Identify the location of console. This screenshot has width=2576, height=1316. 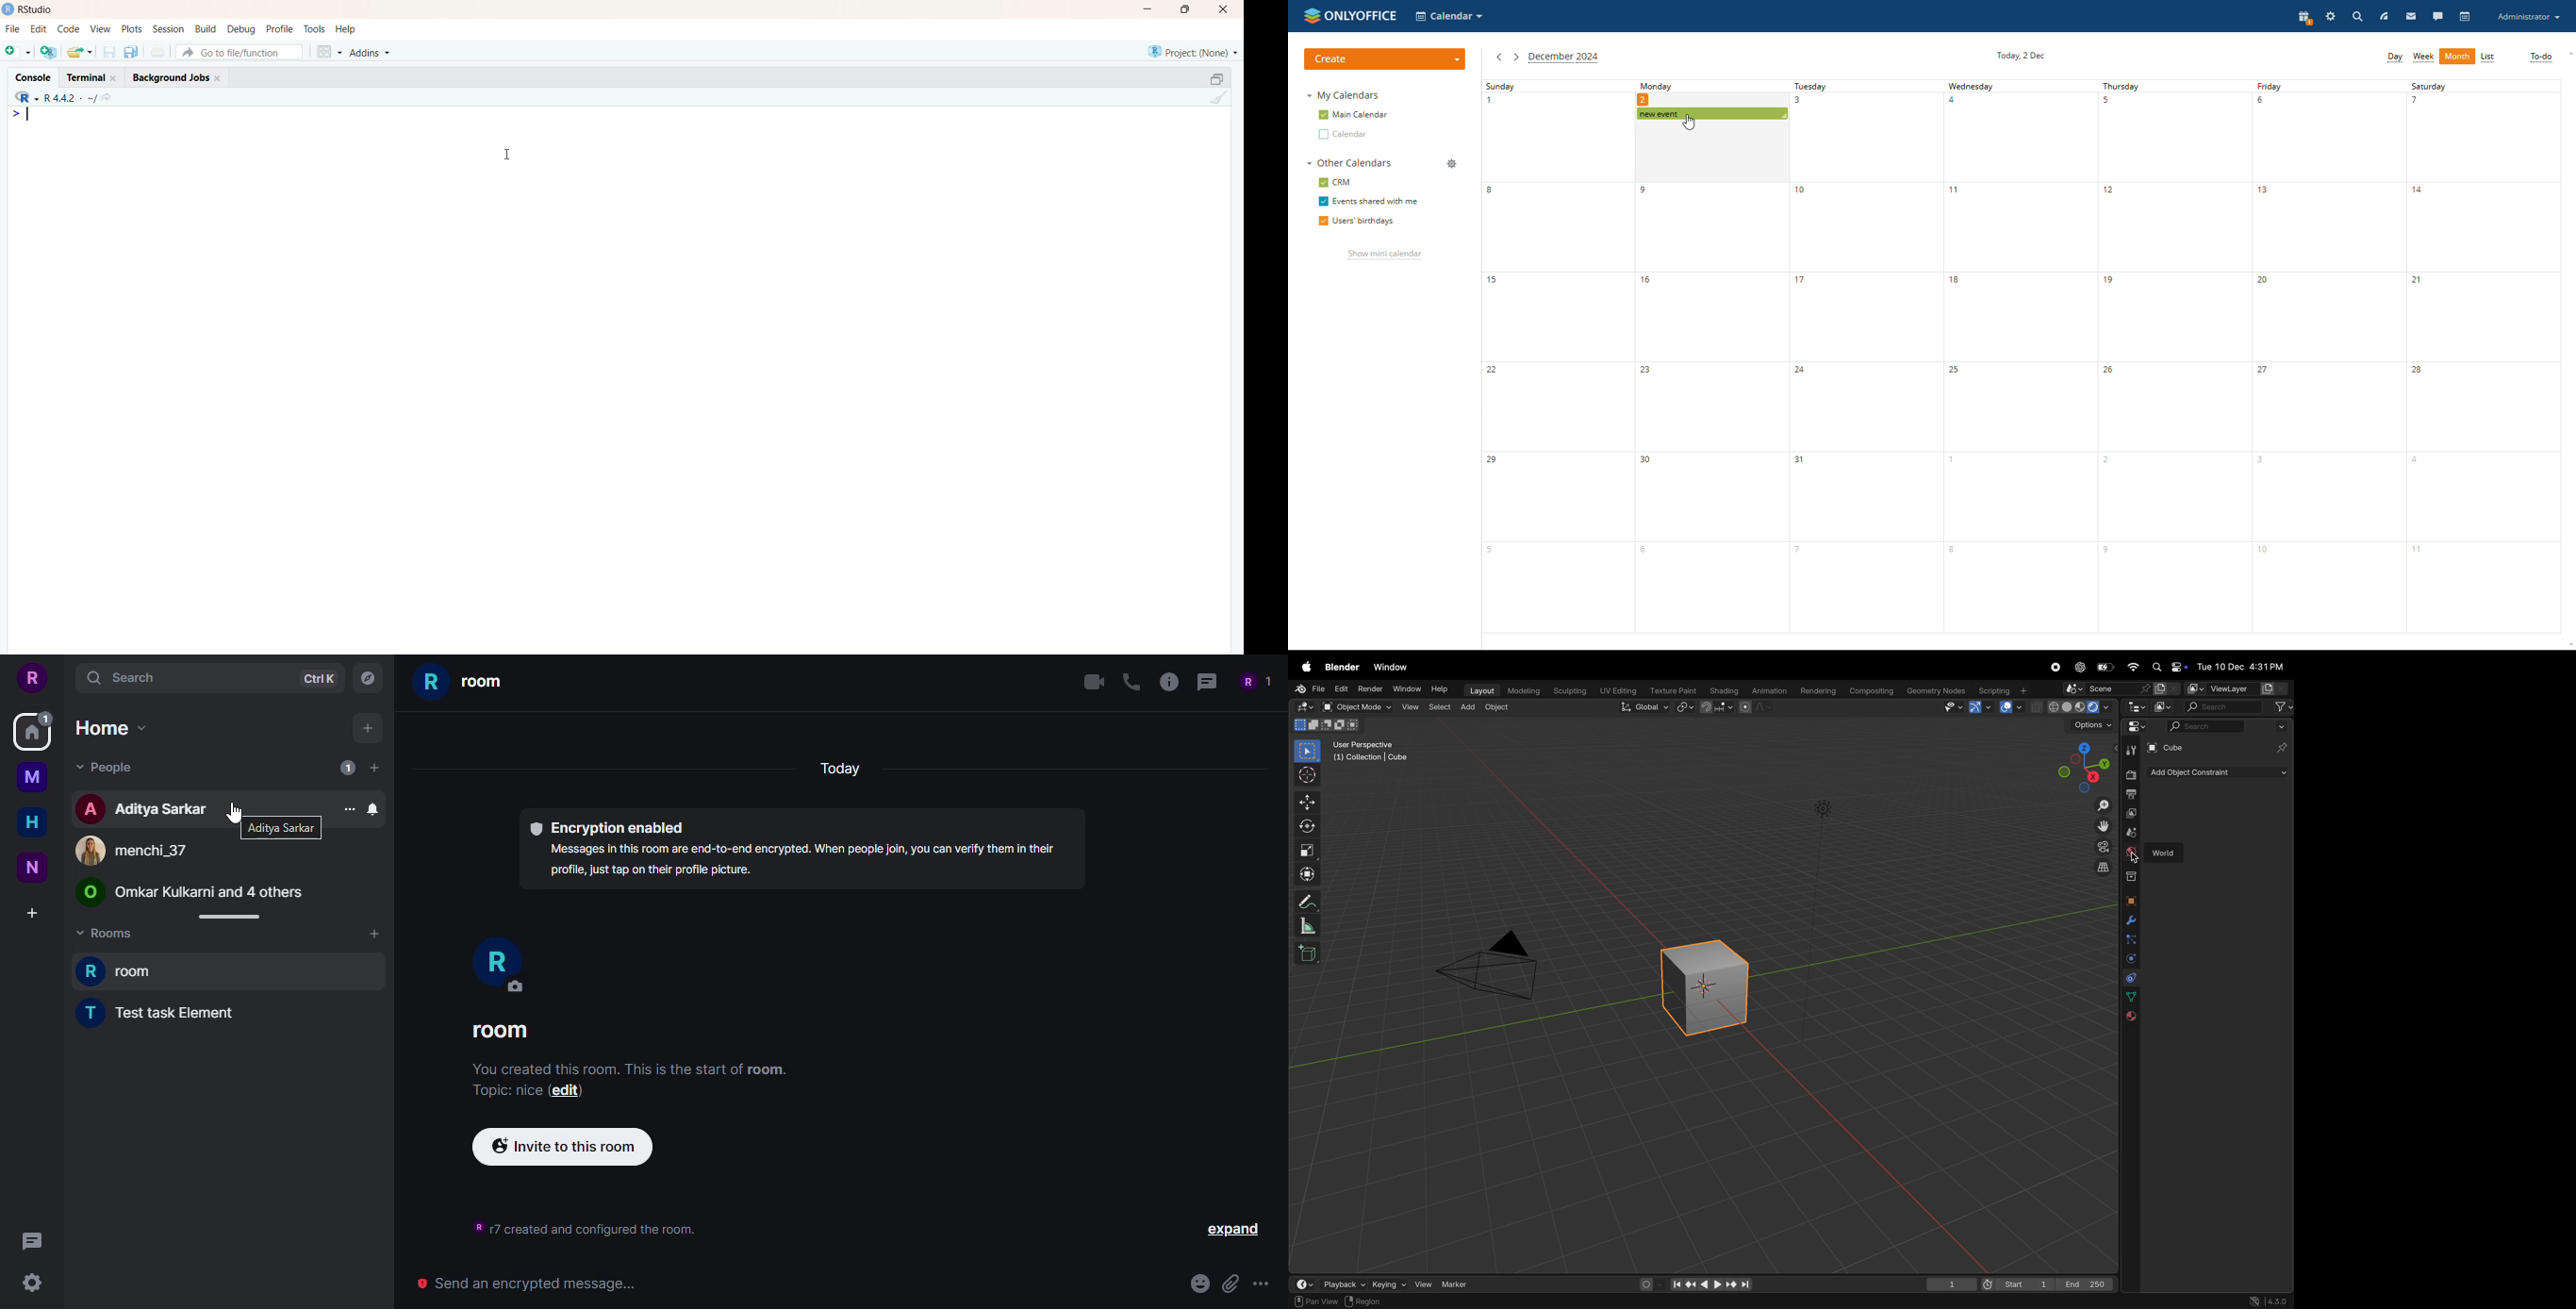
(32, 79).